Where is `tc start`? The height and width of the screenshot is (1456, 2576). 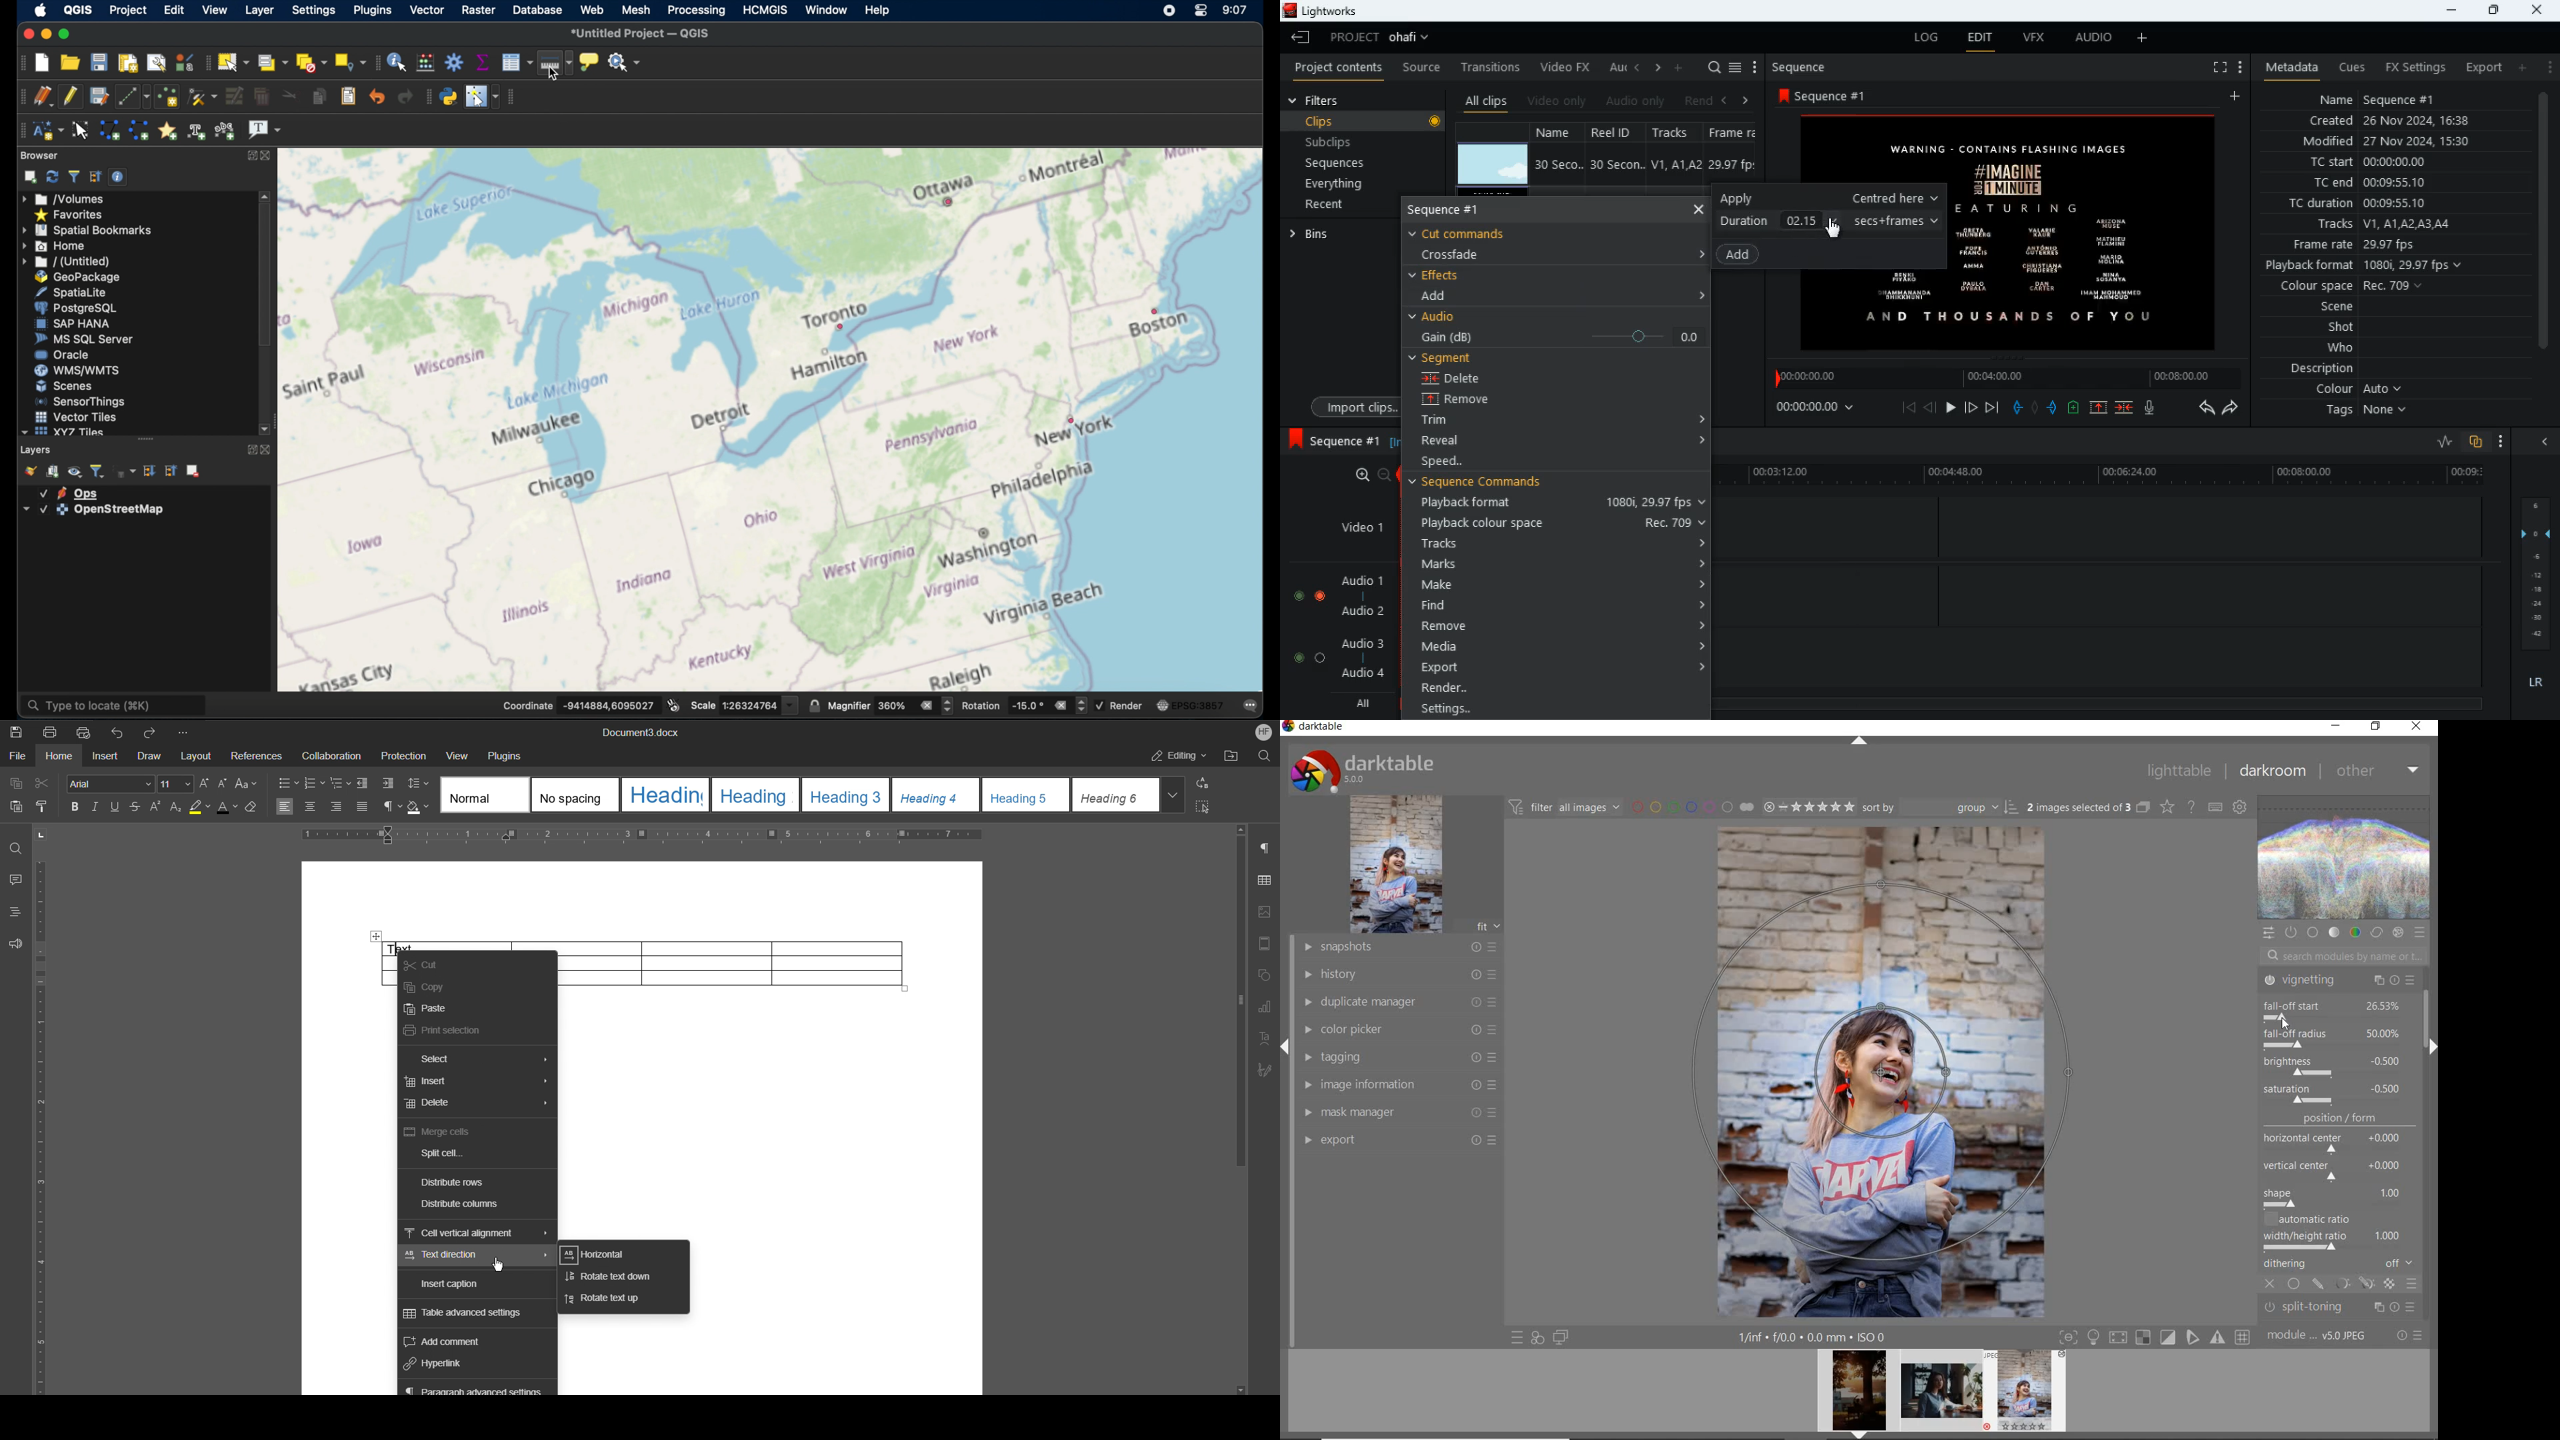
tc start is located at coordinates (2366, 163).